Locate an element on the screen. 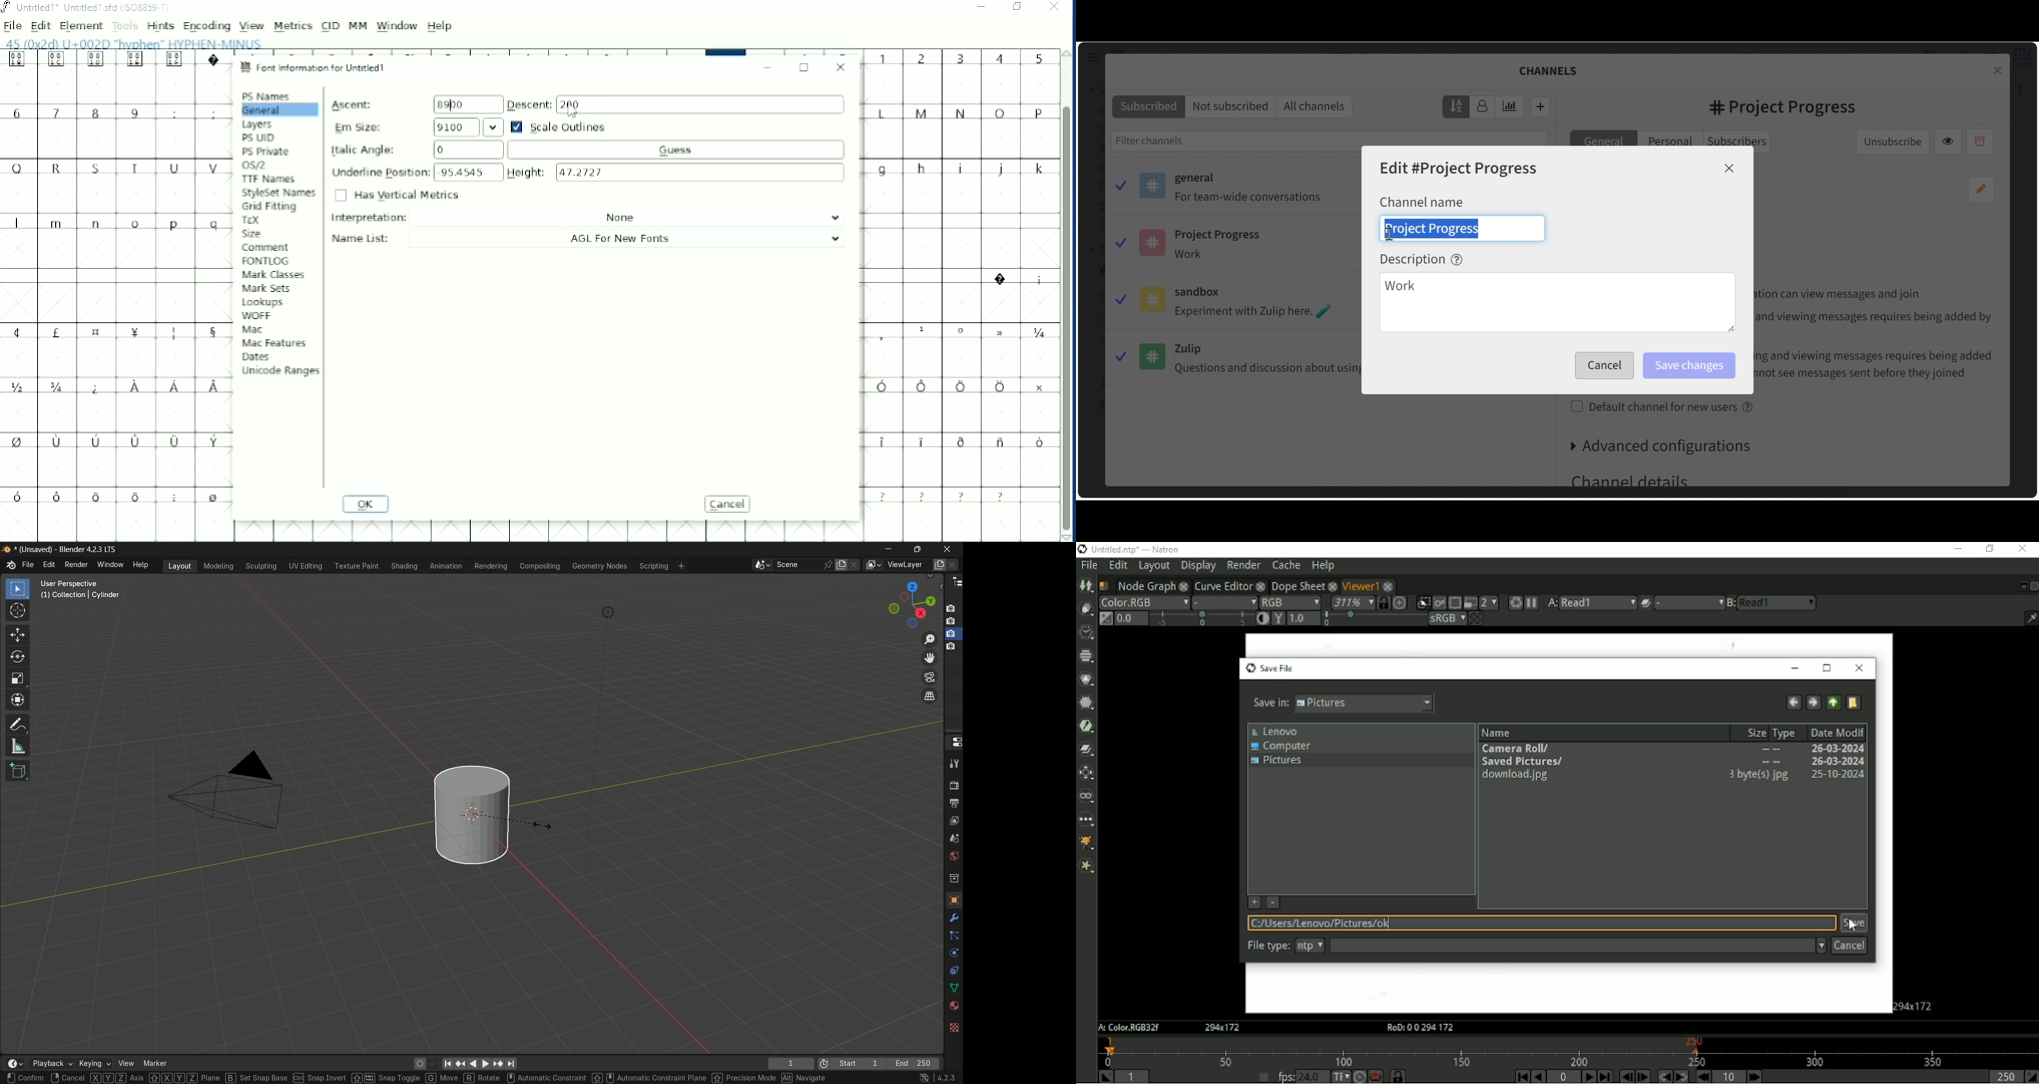  move the view is located at coordinates (928, 658).